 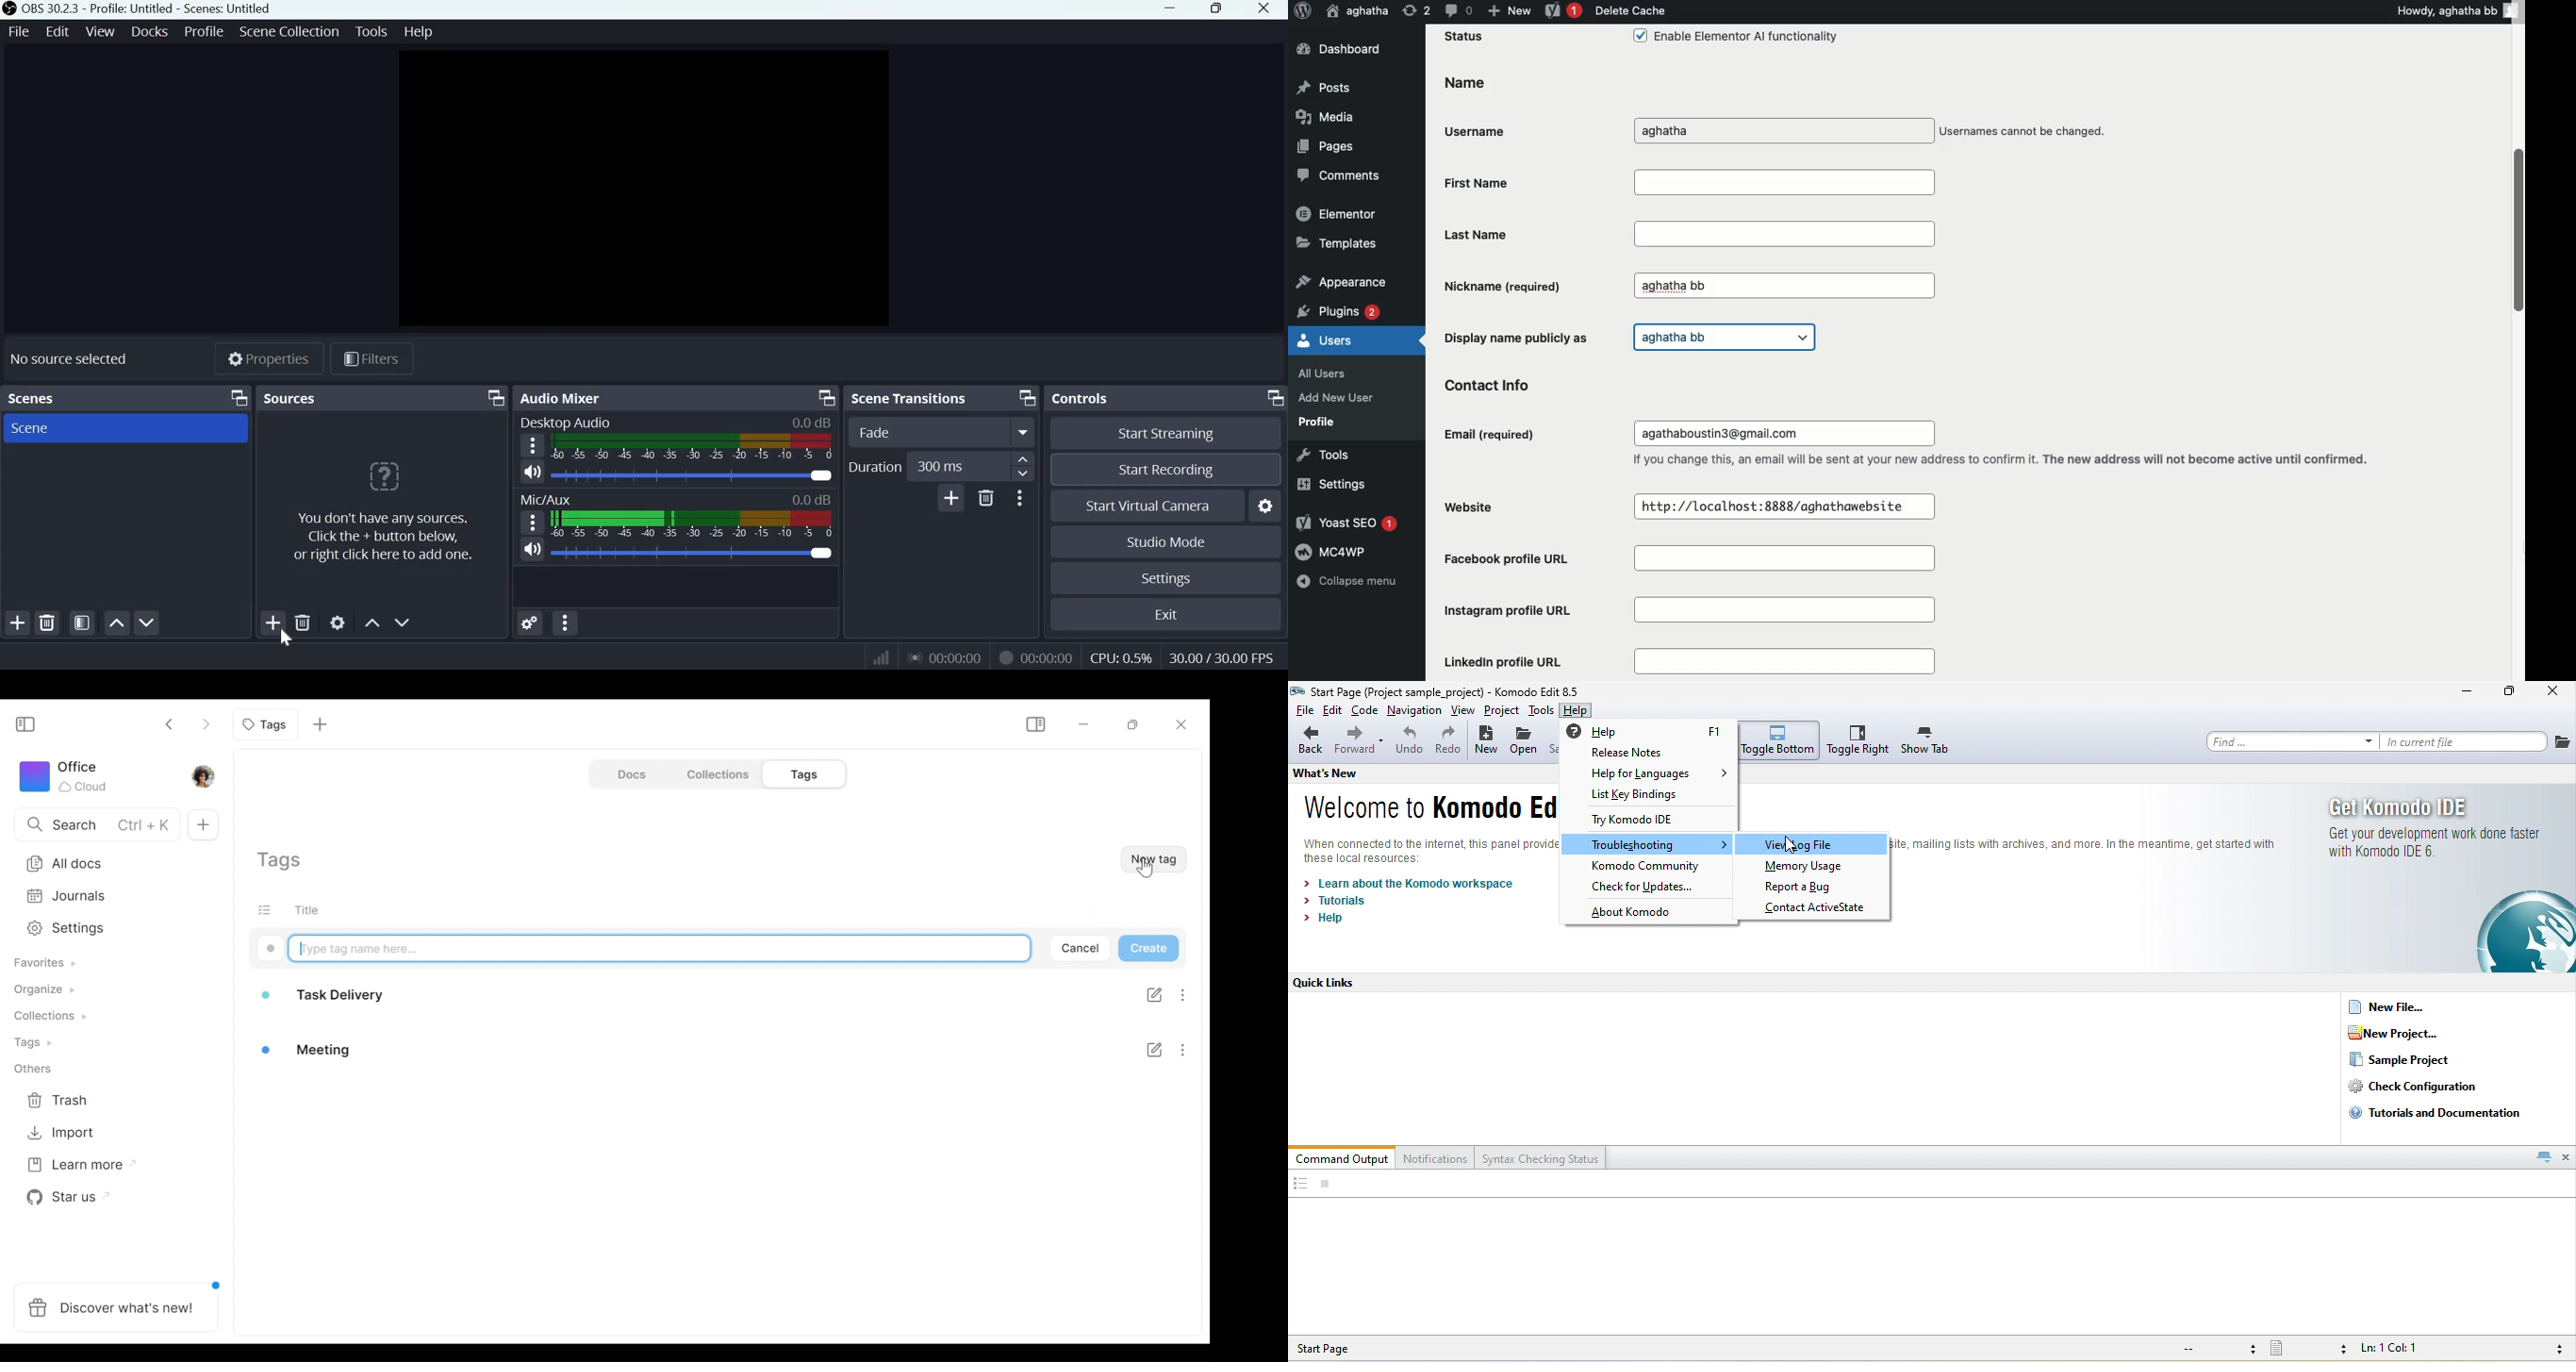 What do you see at coordinates (1818, 908) in the screenshot?
I see `contact activestate` at bounding box center [1818, 908].